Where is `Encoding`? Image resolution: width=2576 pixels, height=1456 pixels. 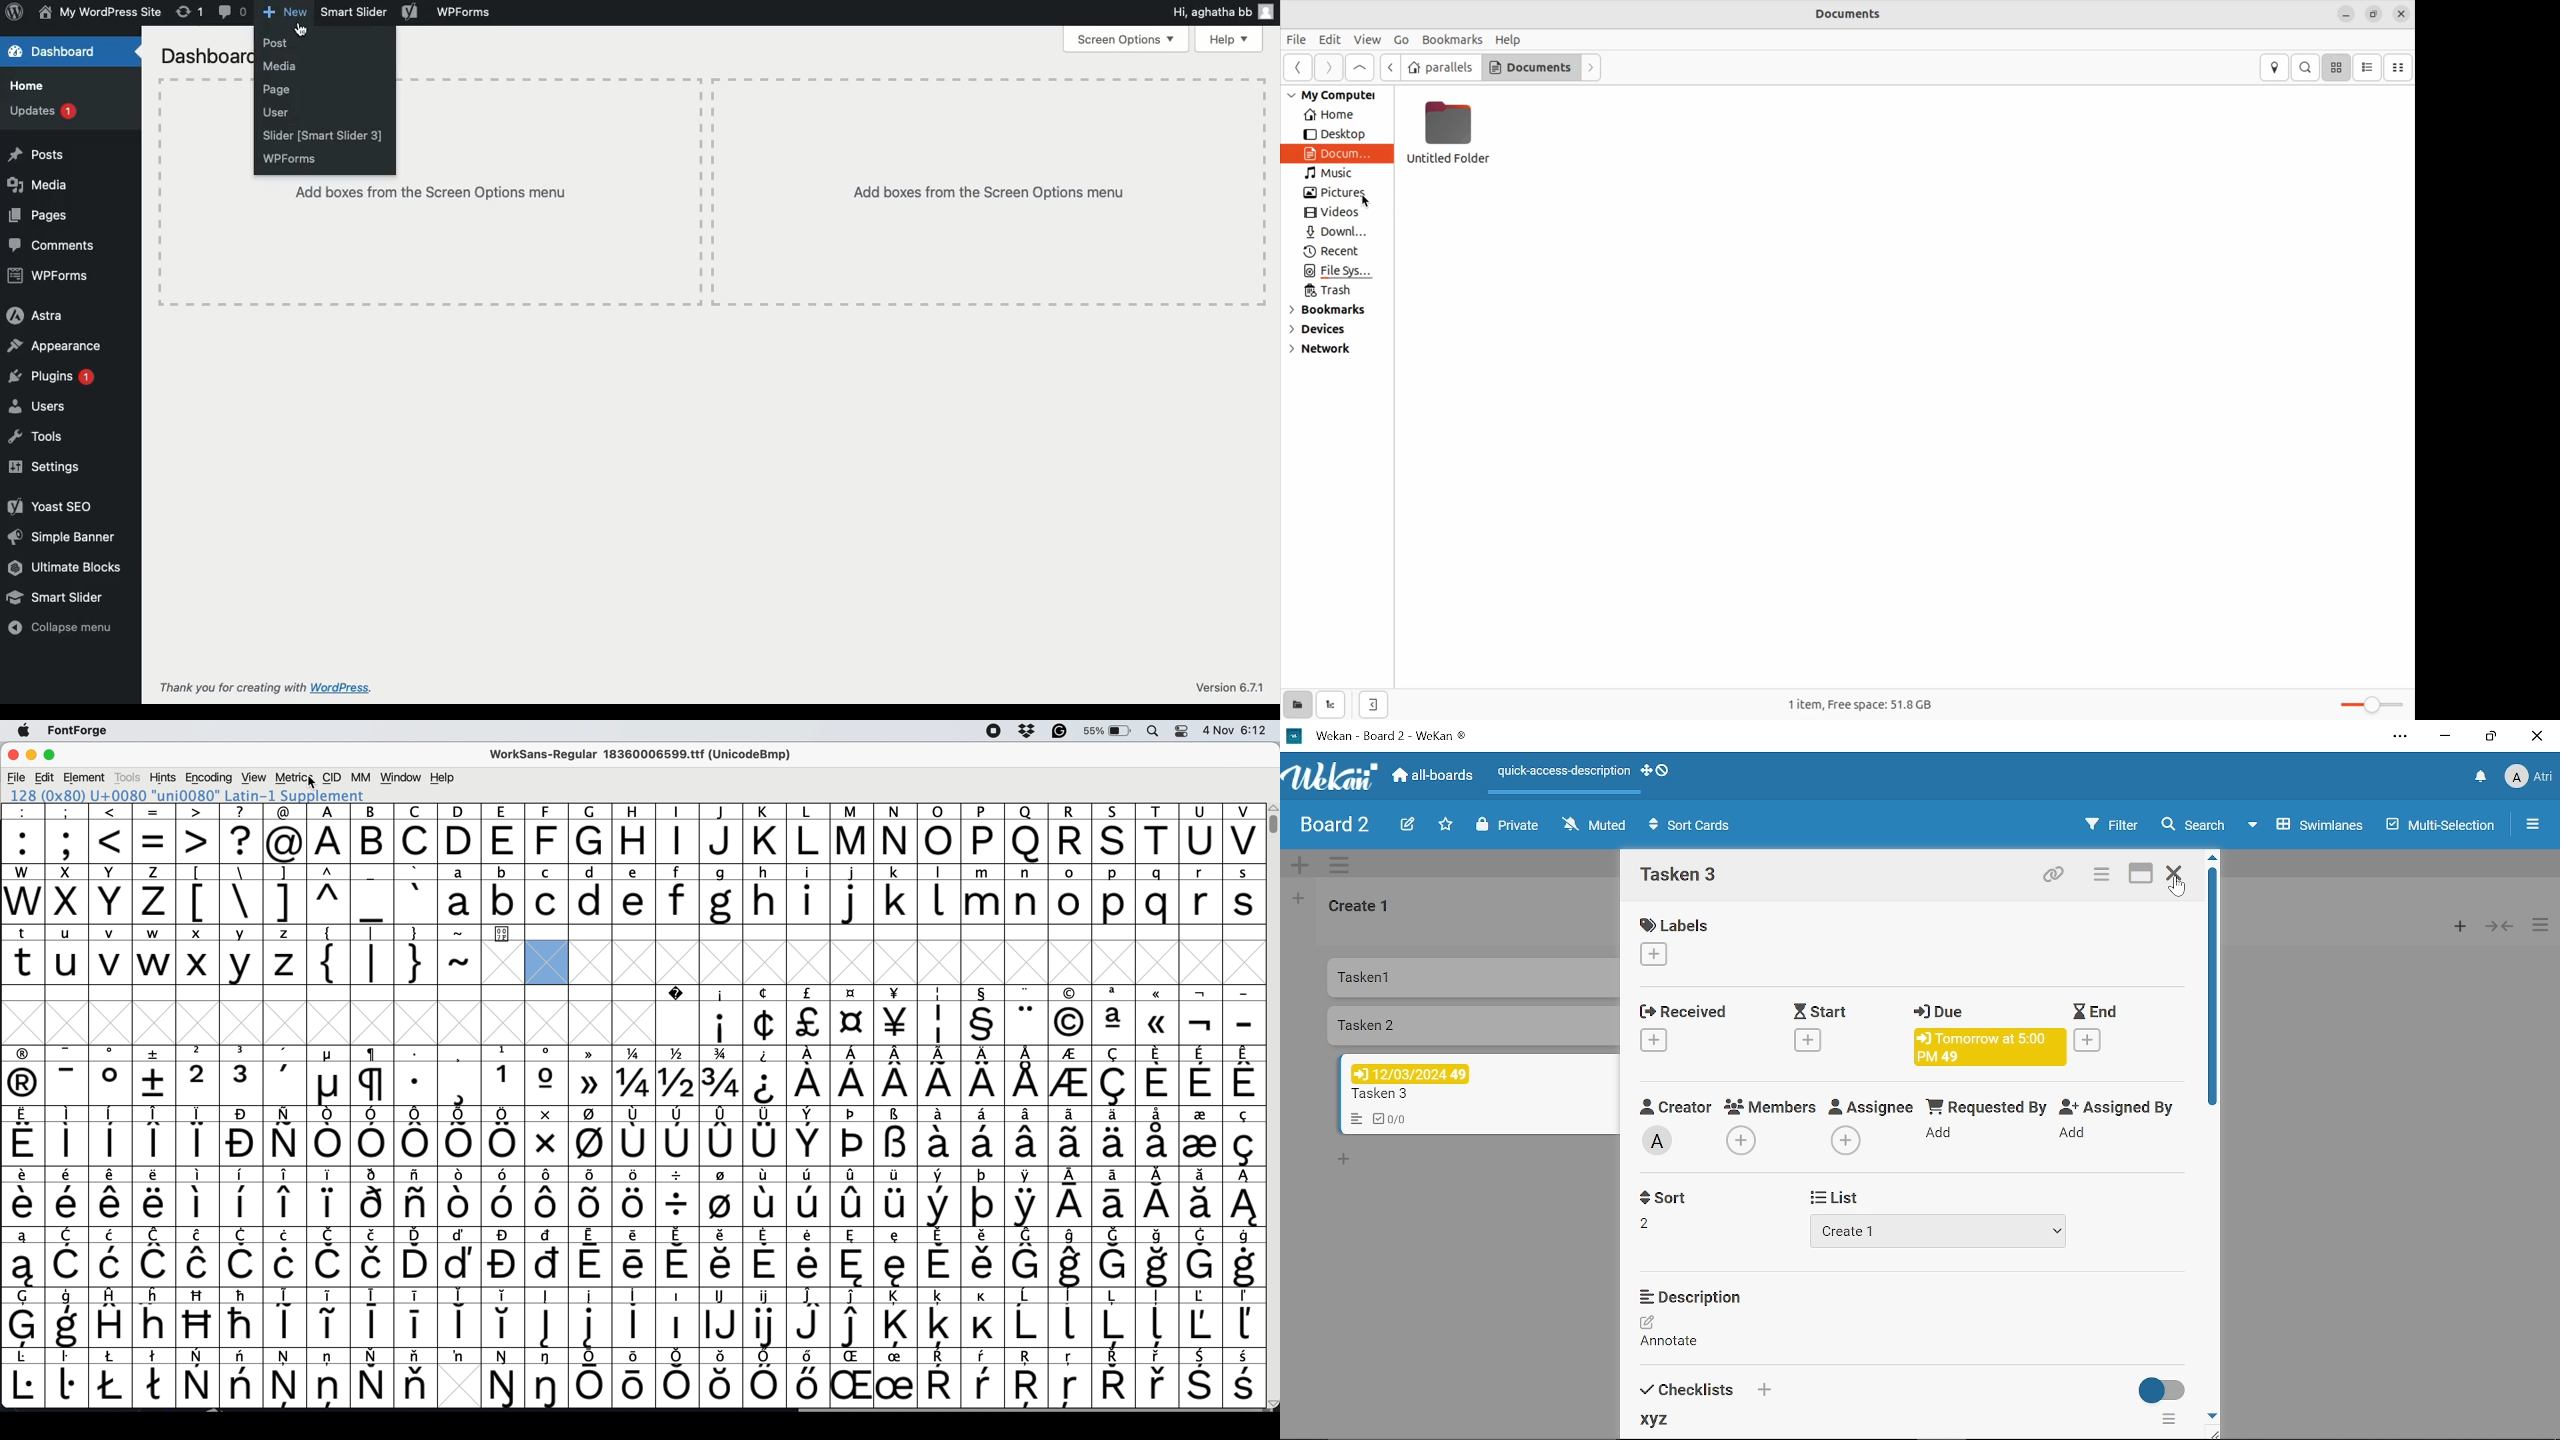
Encoding is located at coordinates (209, 778).